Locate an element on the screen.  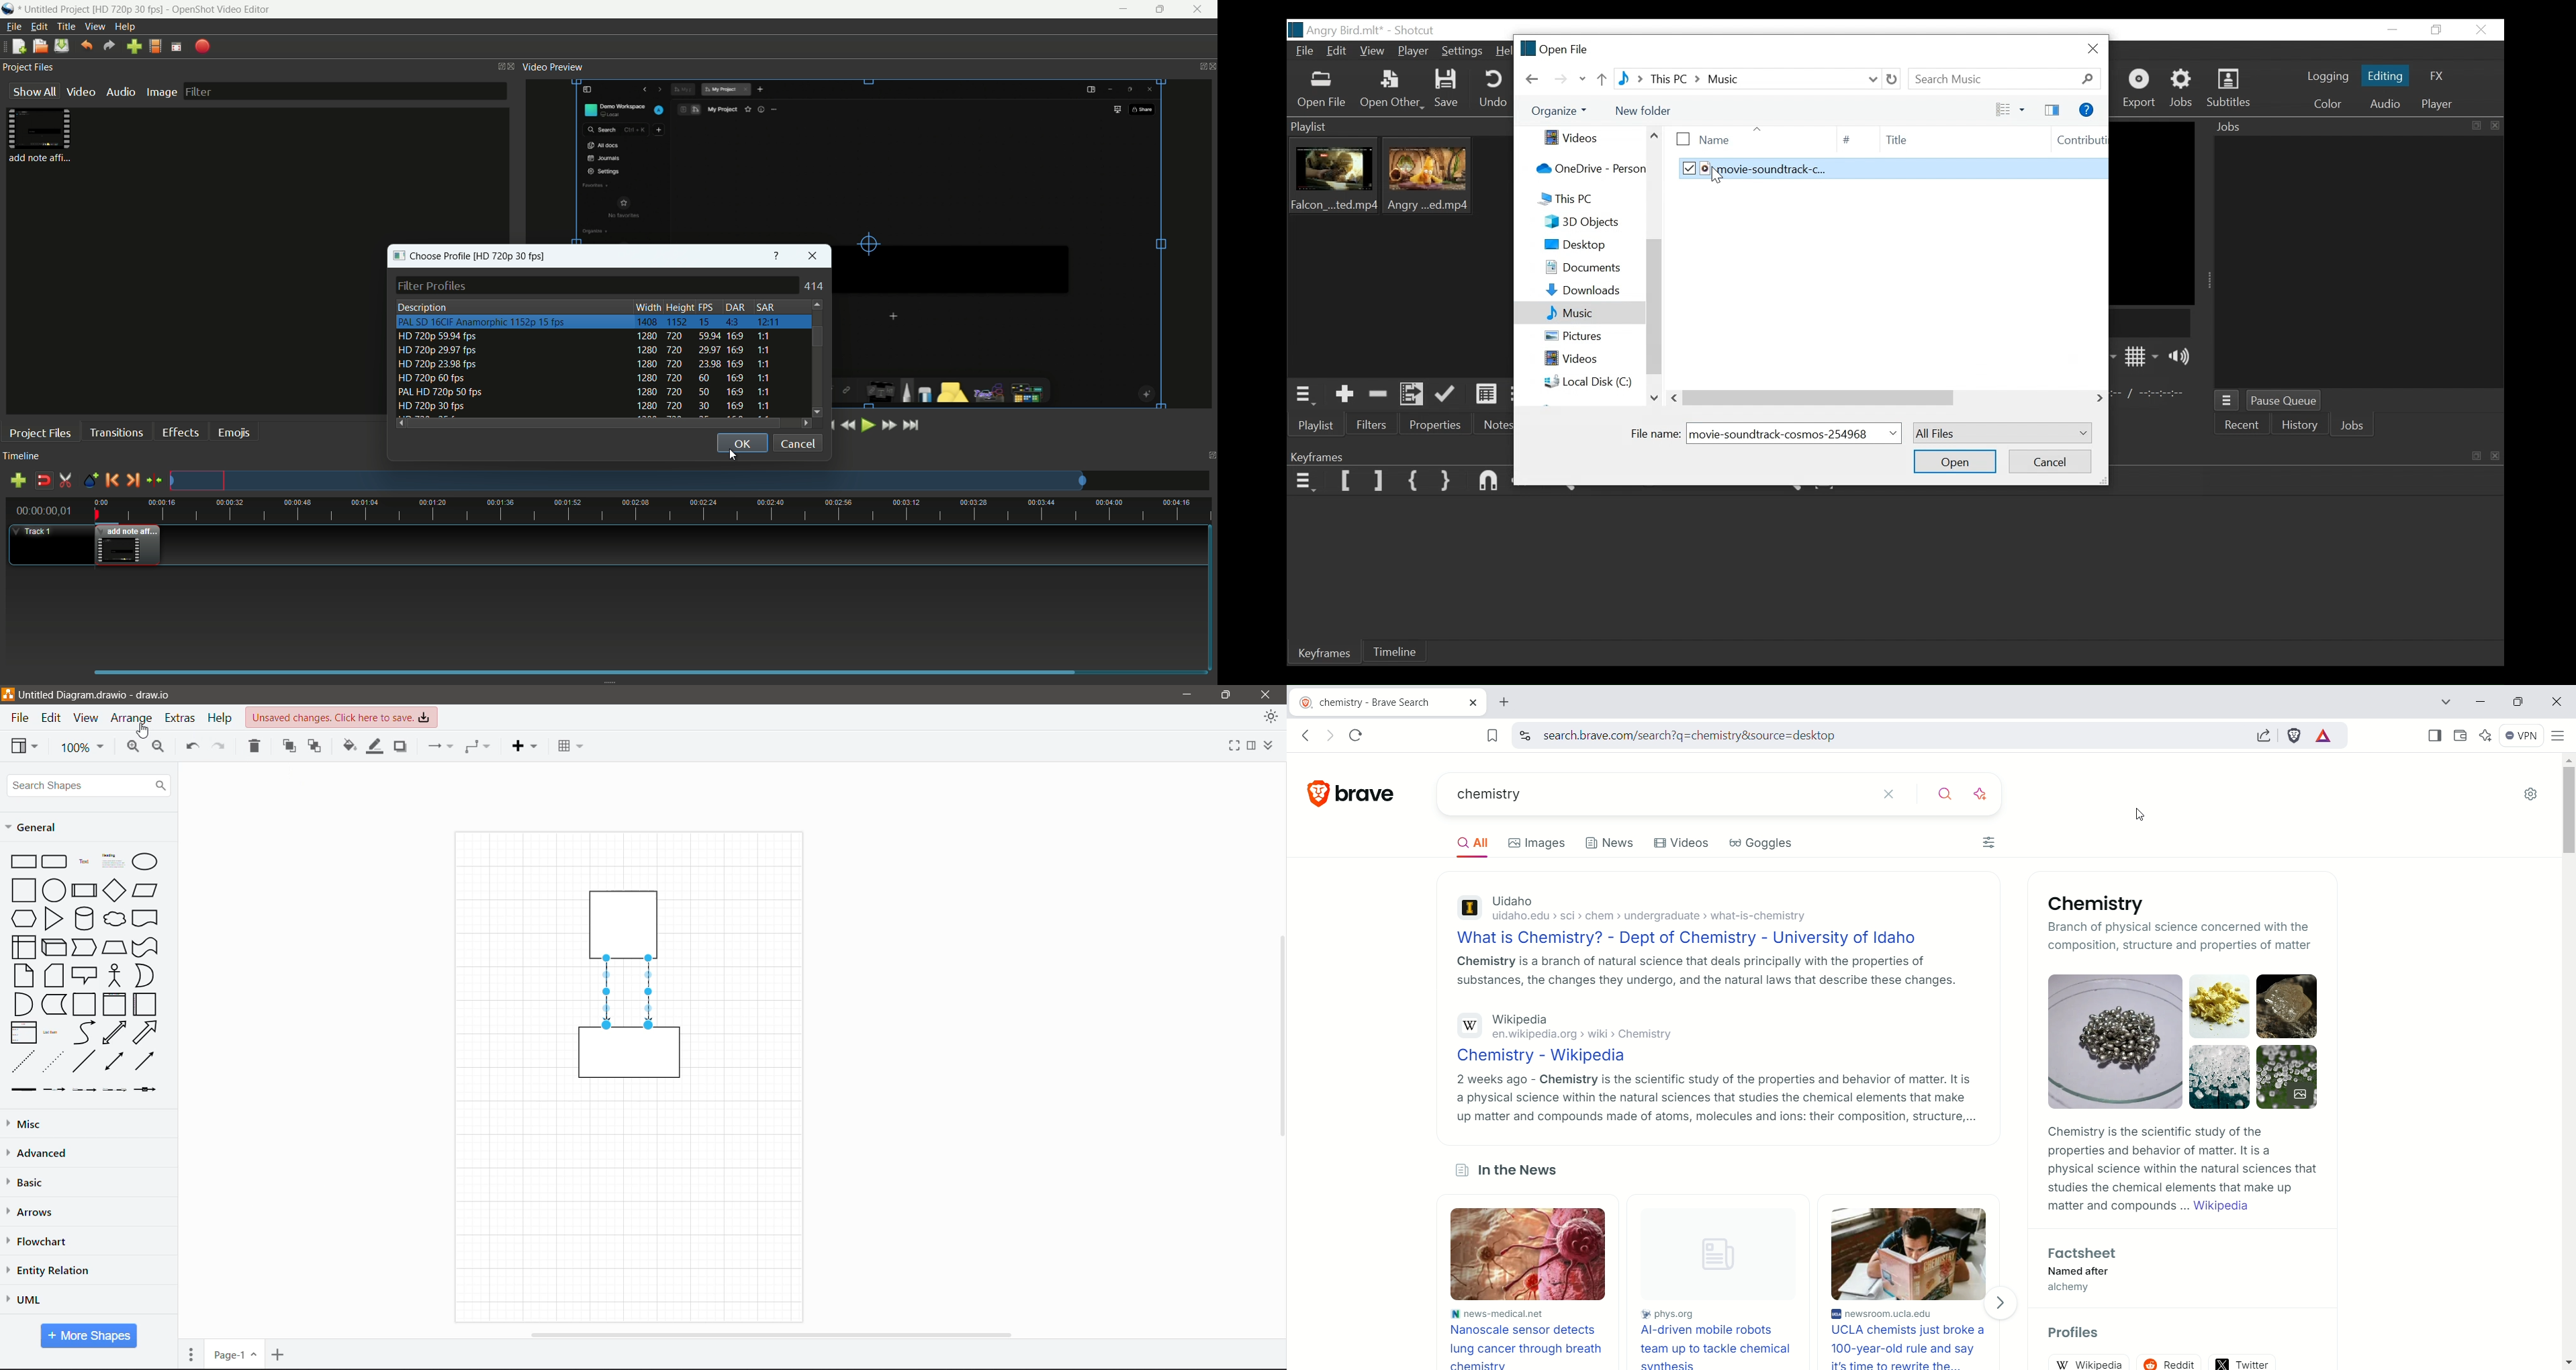
Zoom is located at coordinates (82, 748).